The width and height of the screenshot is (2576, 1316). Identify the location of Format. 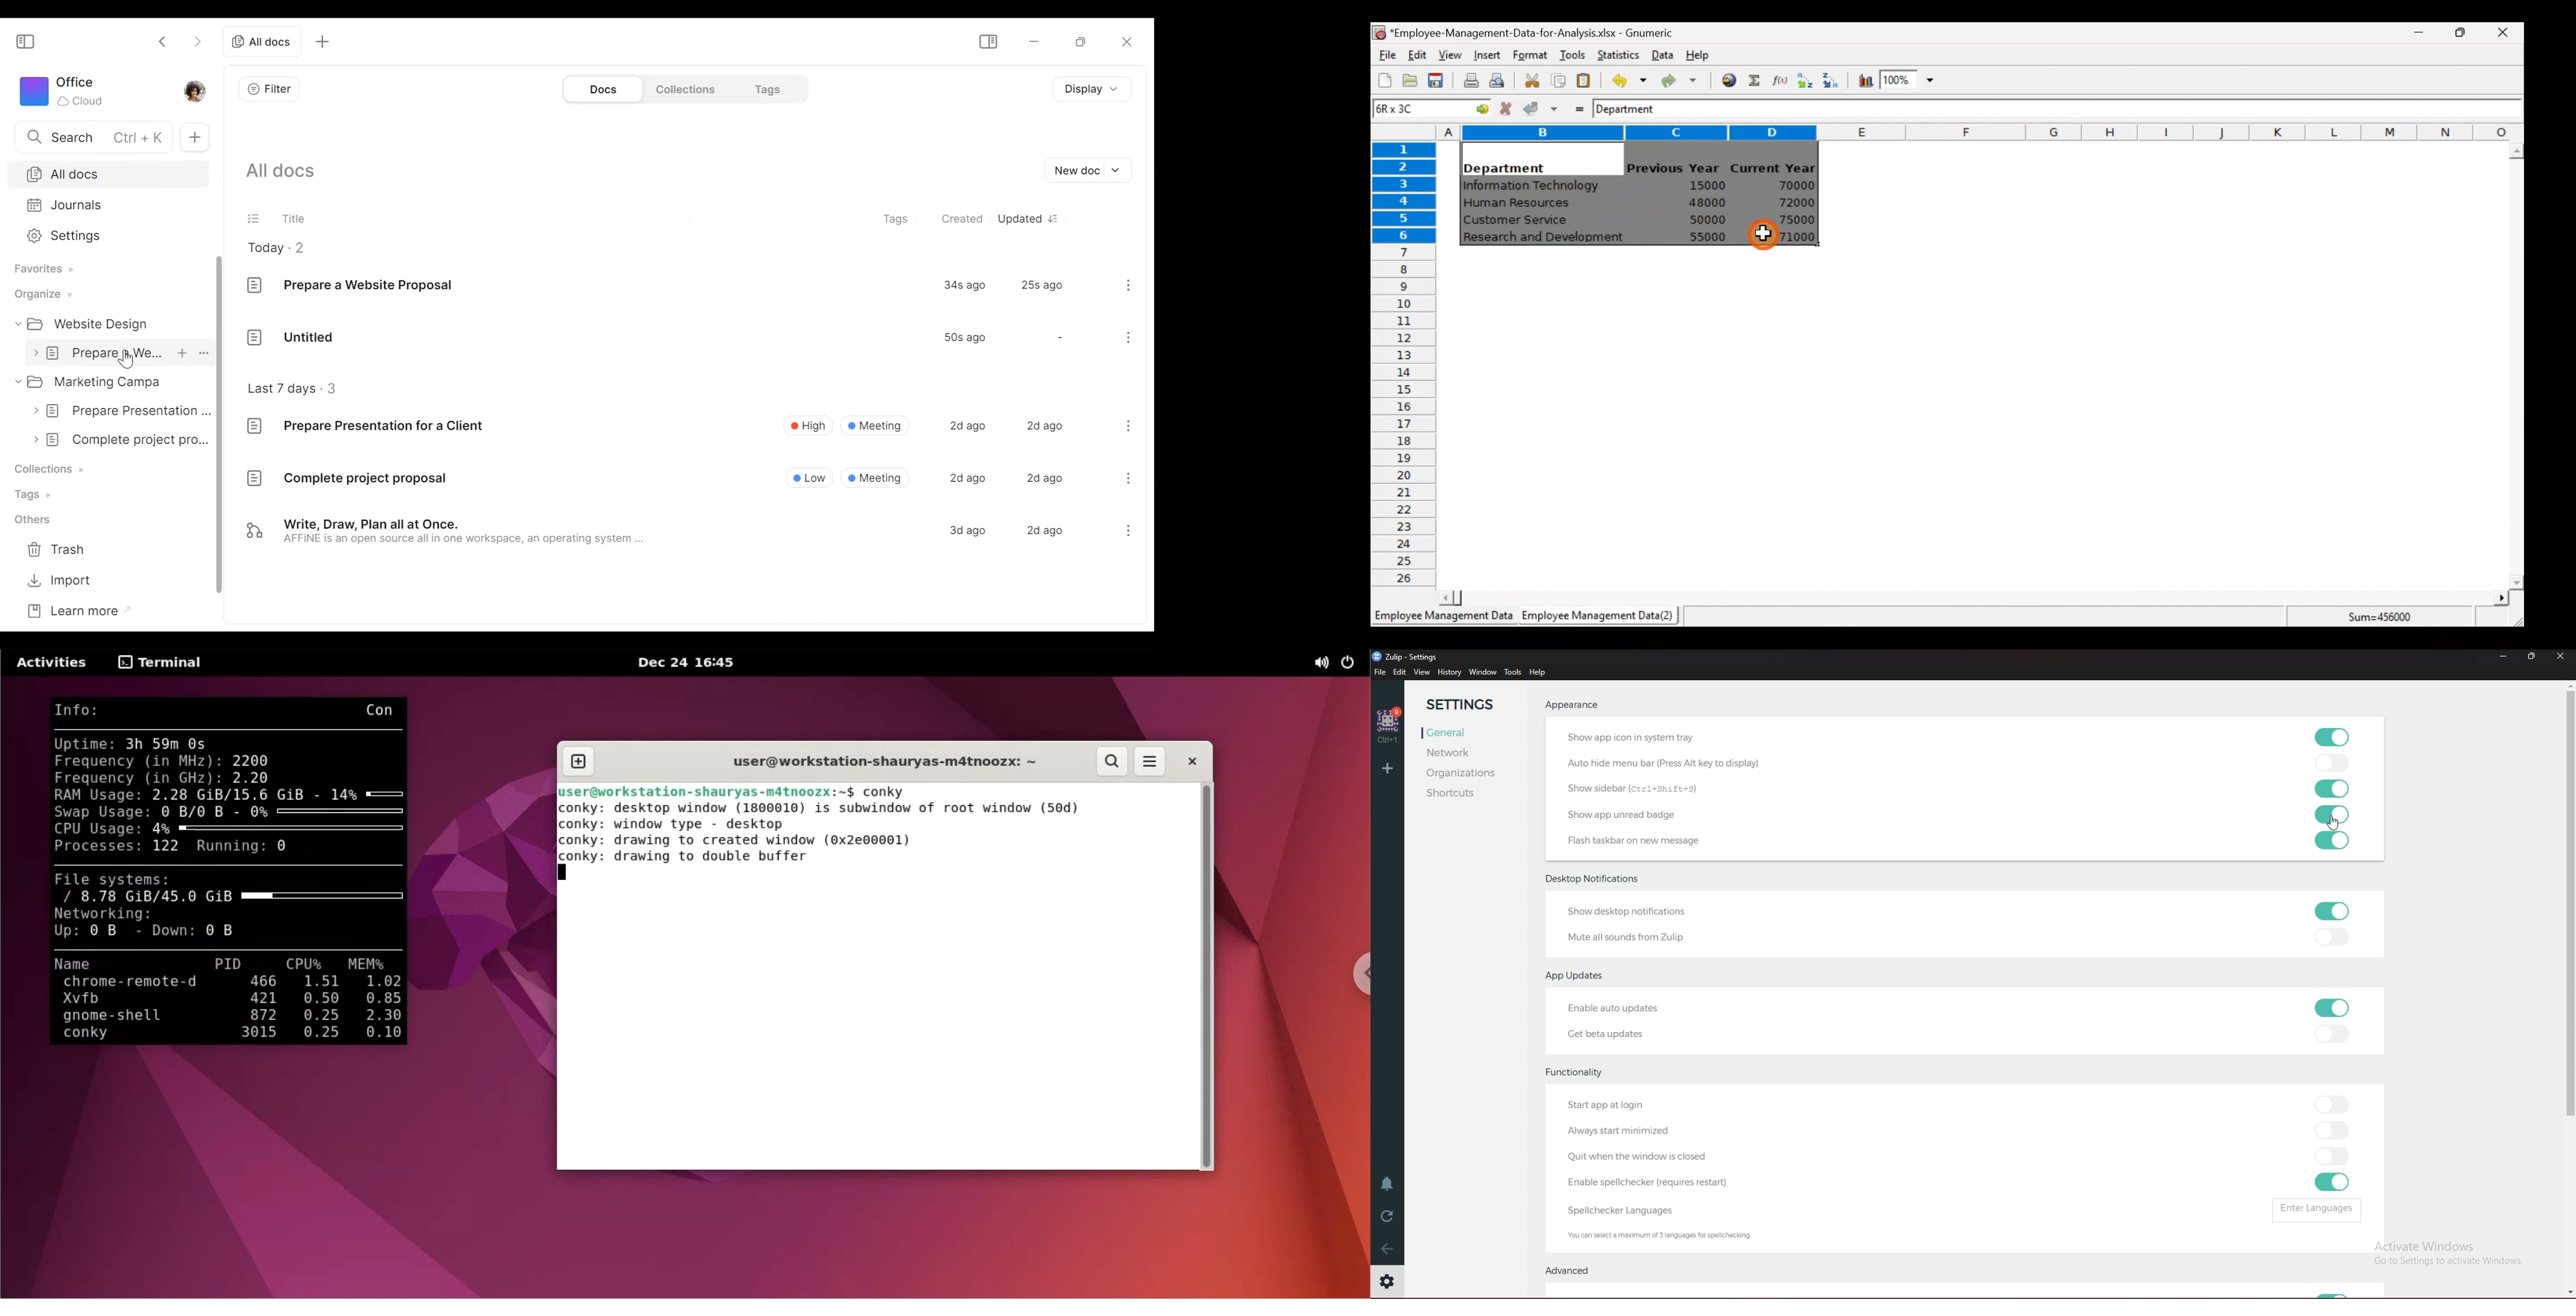
(1530, 56).